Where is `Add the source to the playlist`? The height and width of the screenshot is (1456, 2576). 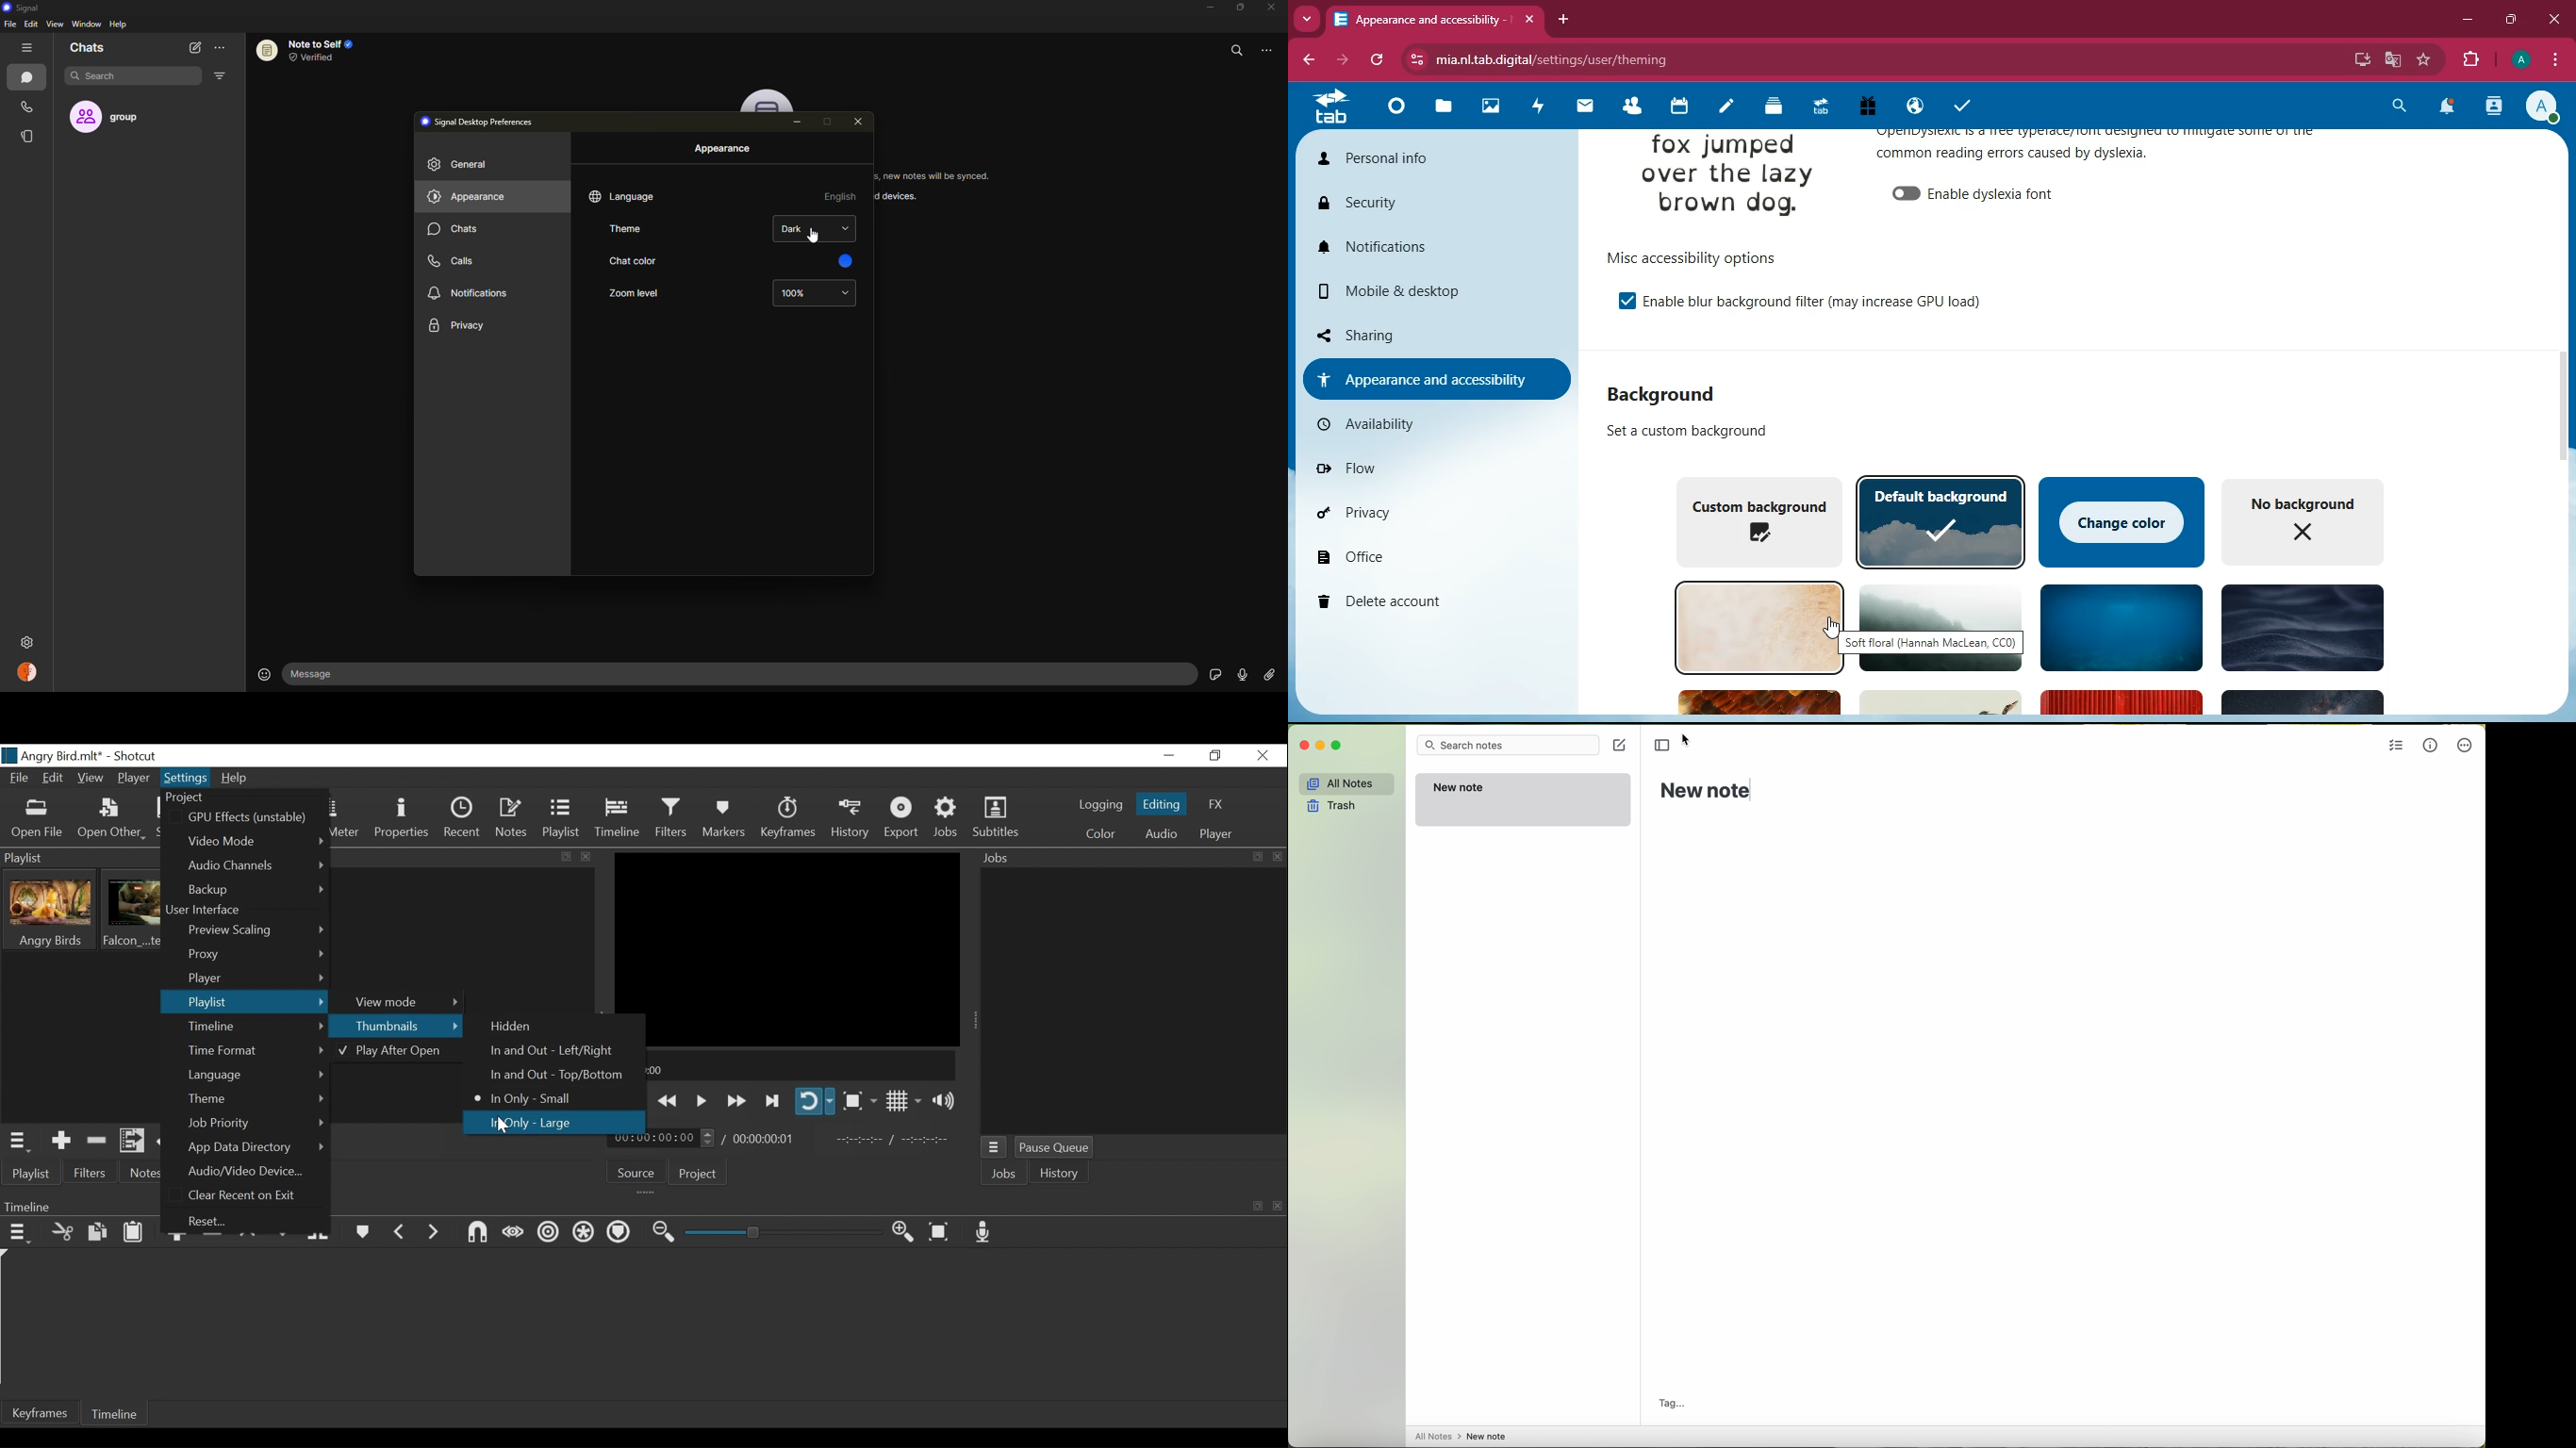
Add the source to the playlist is located at coordinates (61, 1141).